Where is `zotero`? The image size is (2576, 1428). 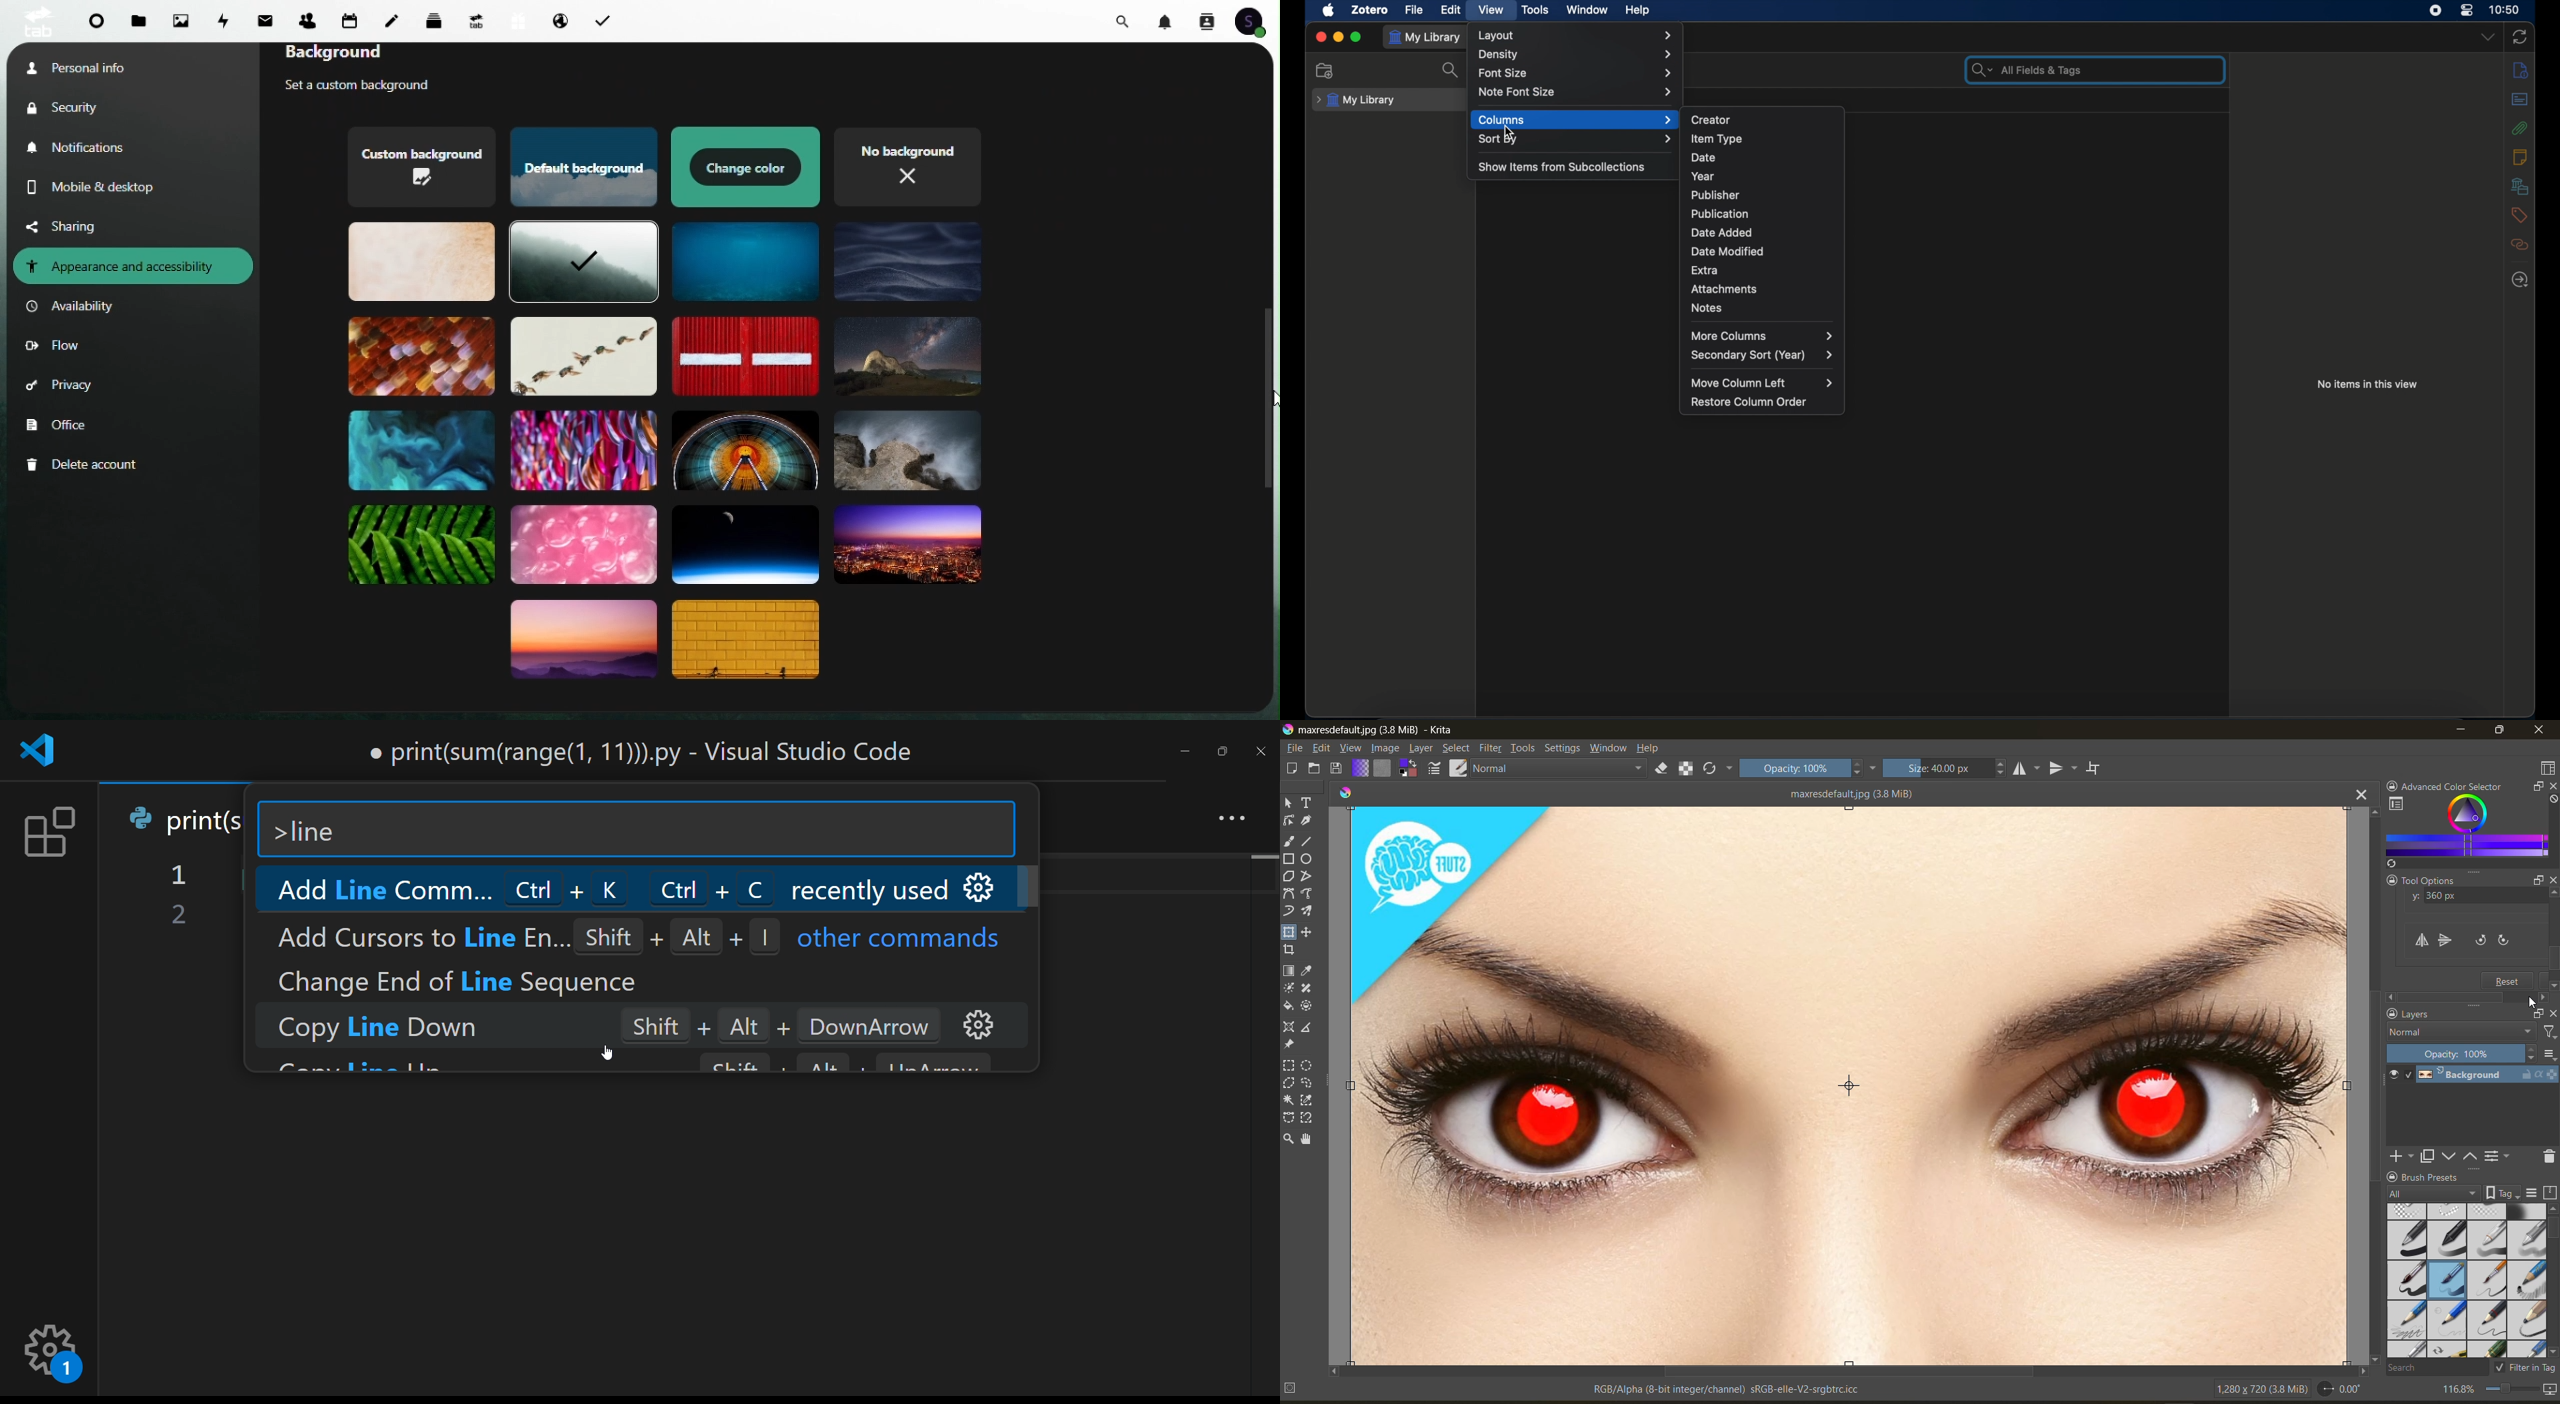
zotero is located at coordinates (1371, 10).